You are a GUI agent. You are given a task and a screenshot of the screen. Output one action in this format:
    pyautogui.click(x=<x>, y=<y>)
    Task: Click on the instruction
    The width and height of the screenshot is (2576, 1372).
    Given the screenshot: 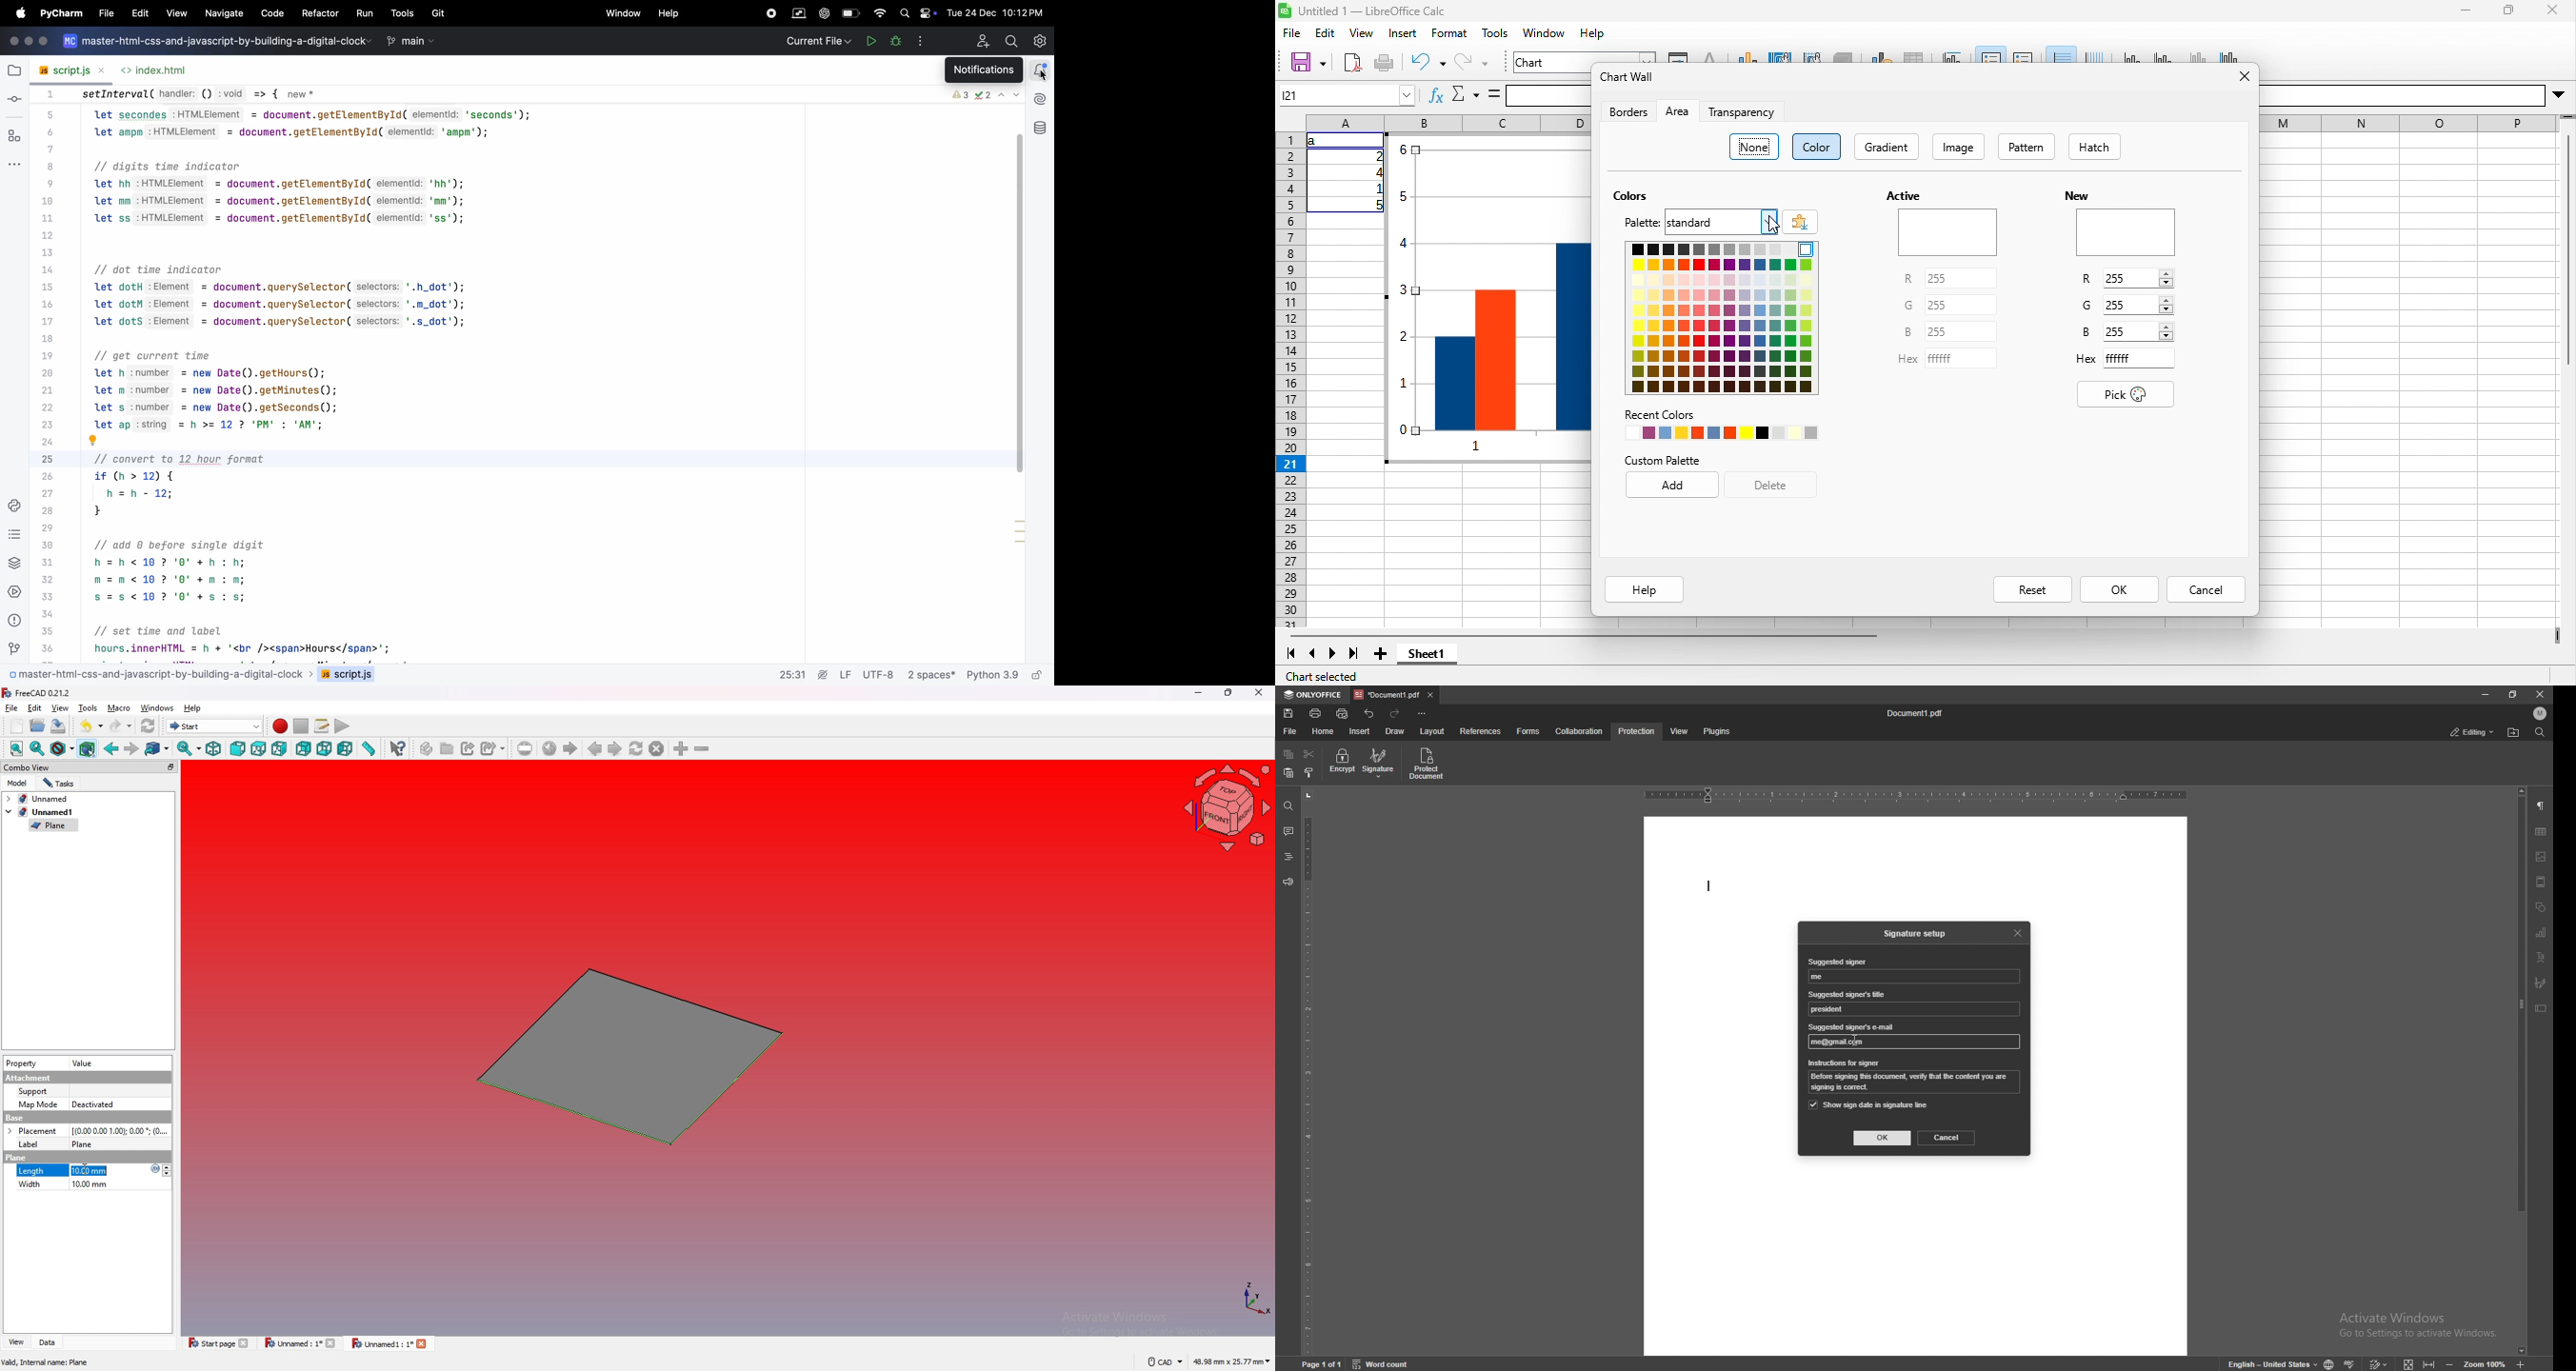 What is the action you would take?
    pyautogui.click(x=1916, y=1083)
    